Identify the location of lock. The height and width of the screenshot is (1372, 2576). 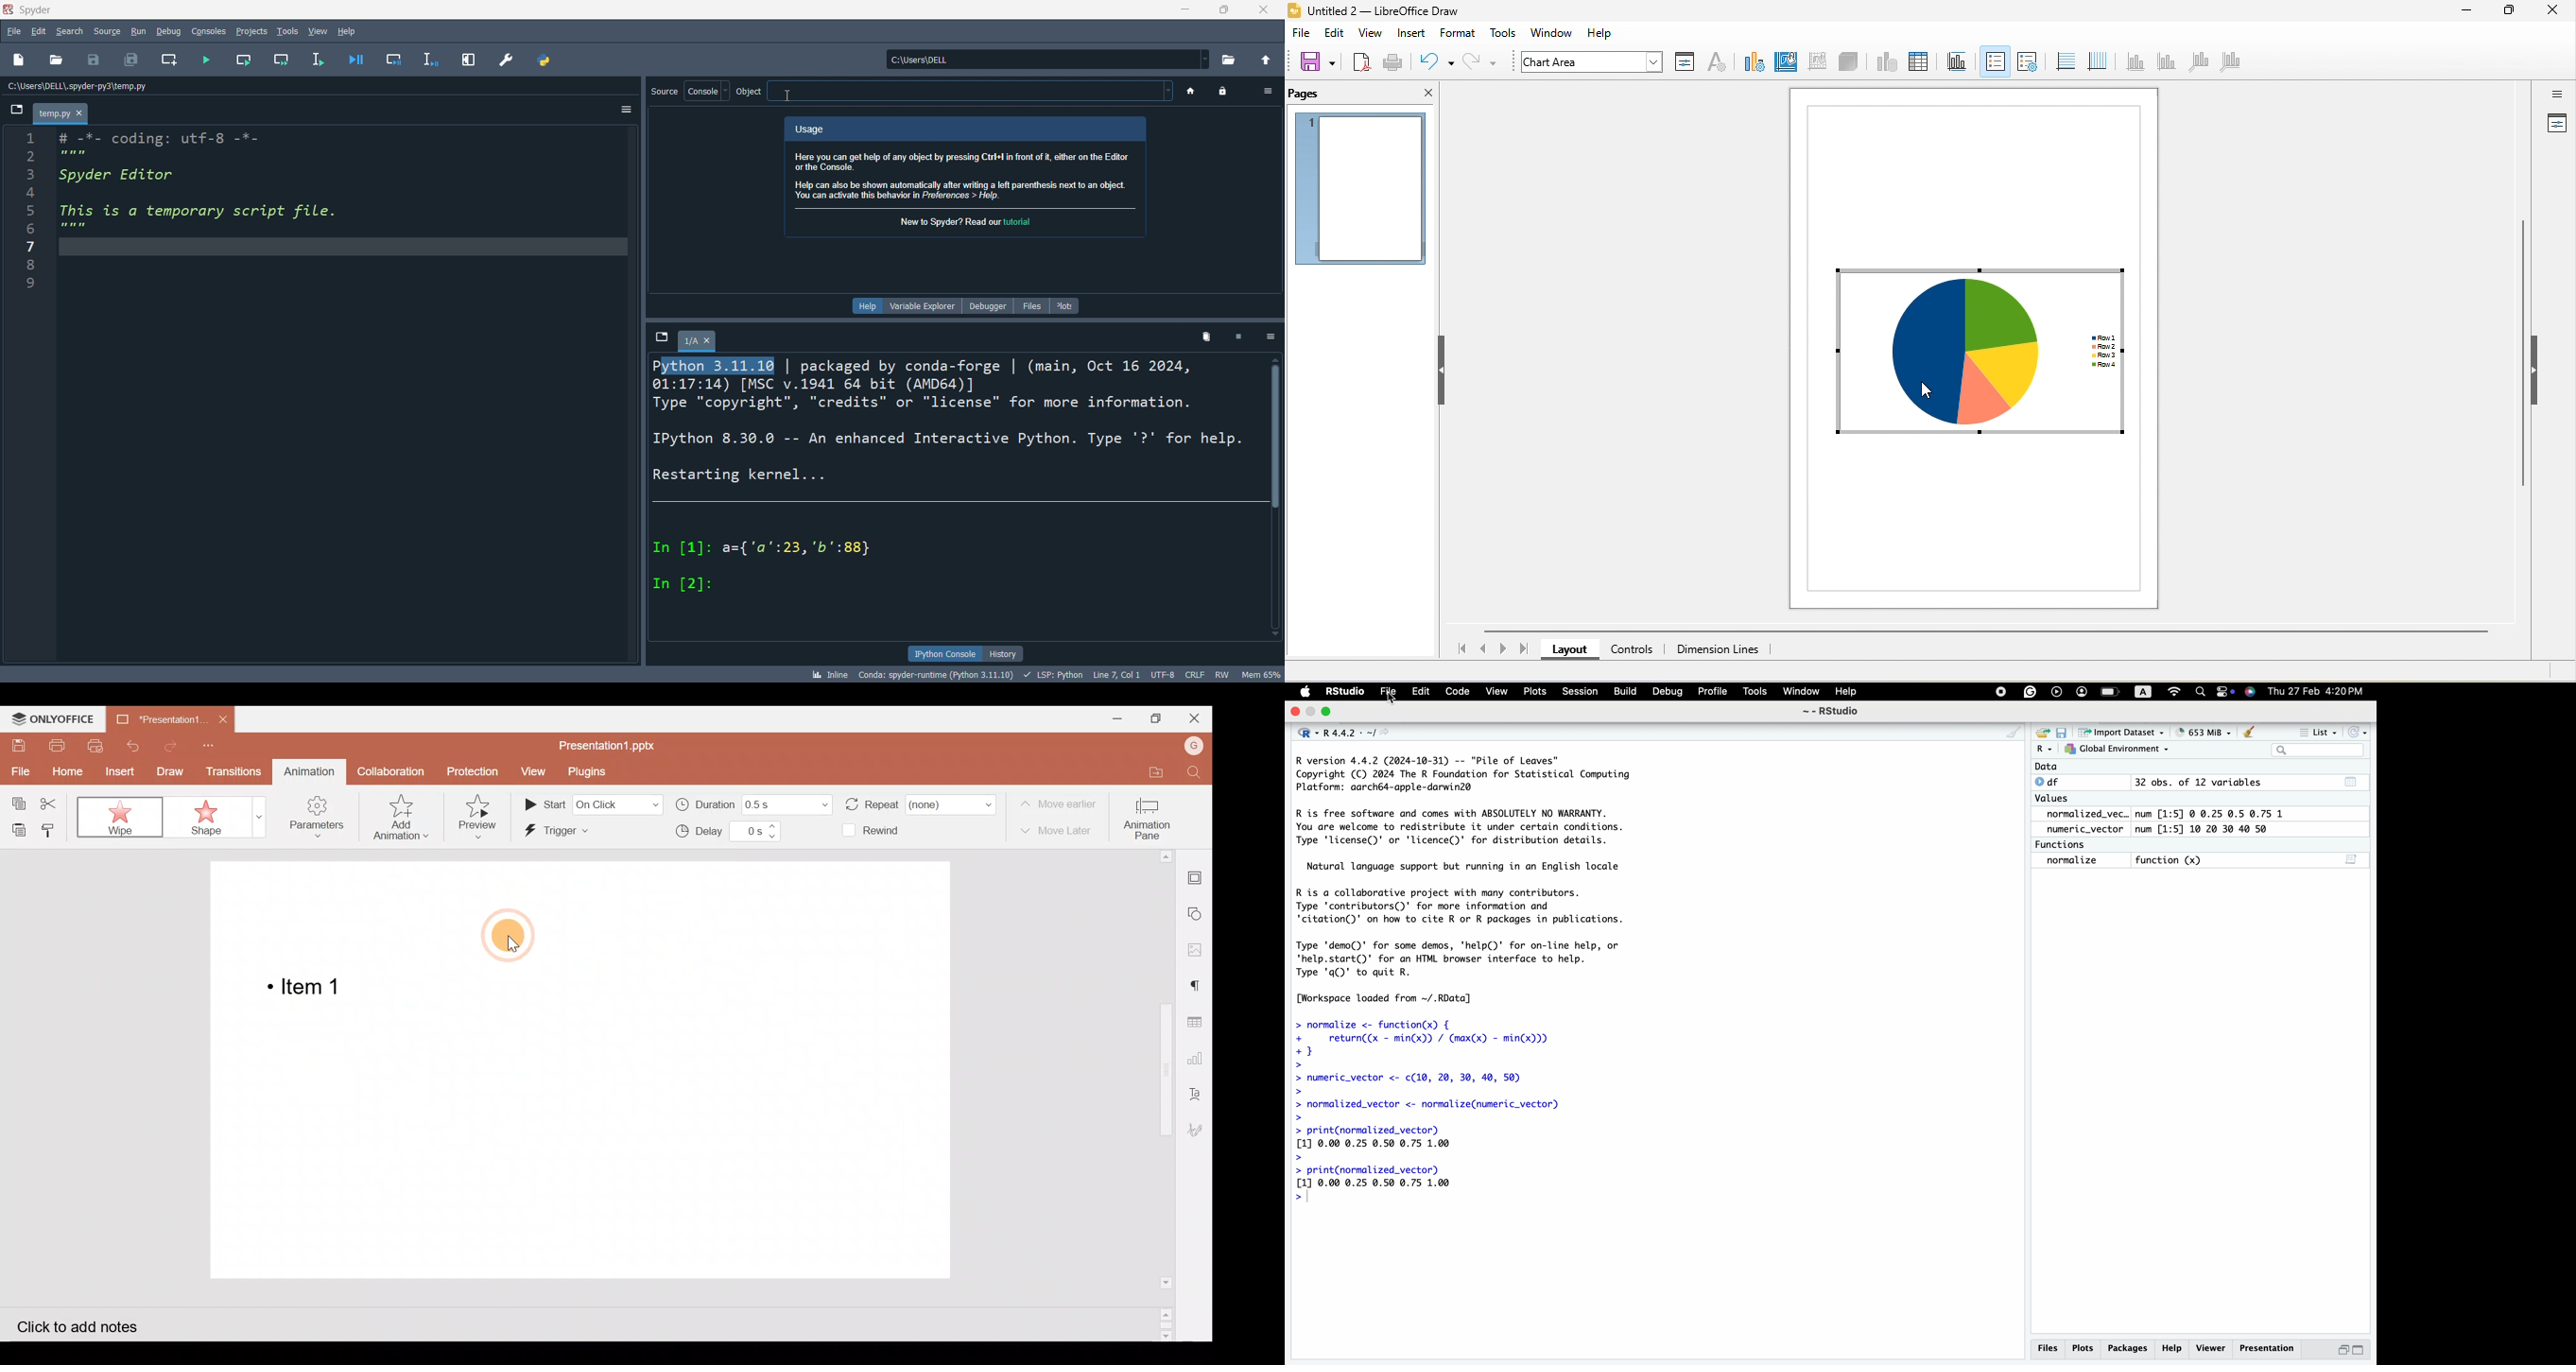
(1219, 92).